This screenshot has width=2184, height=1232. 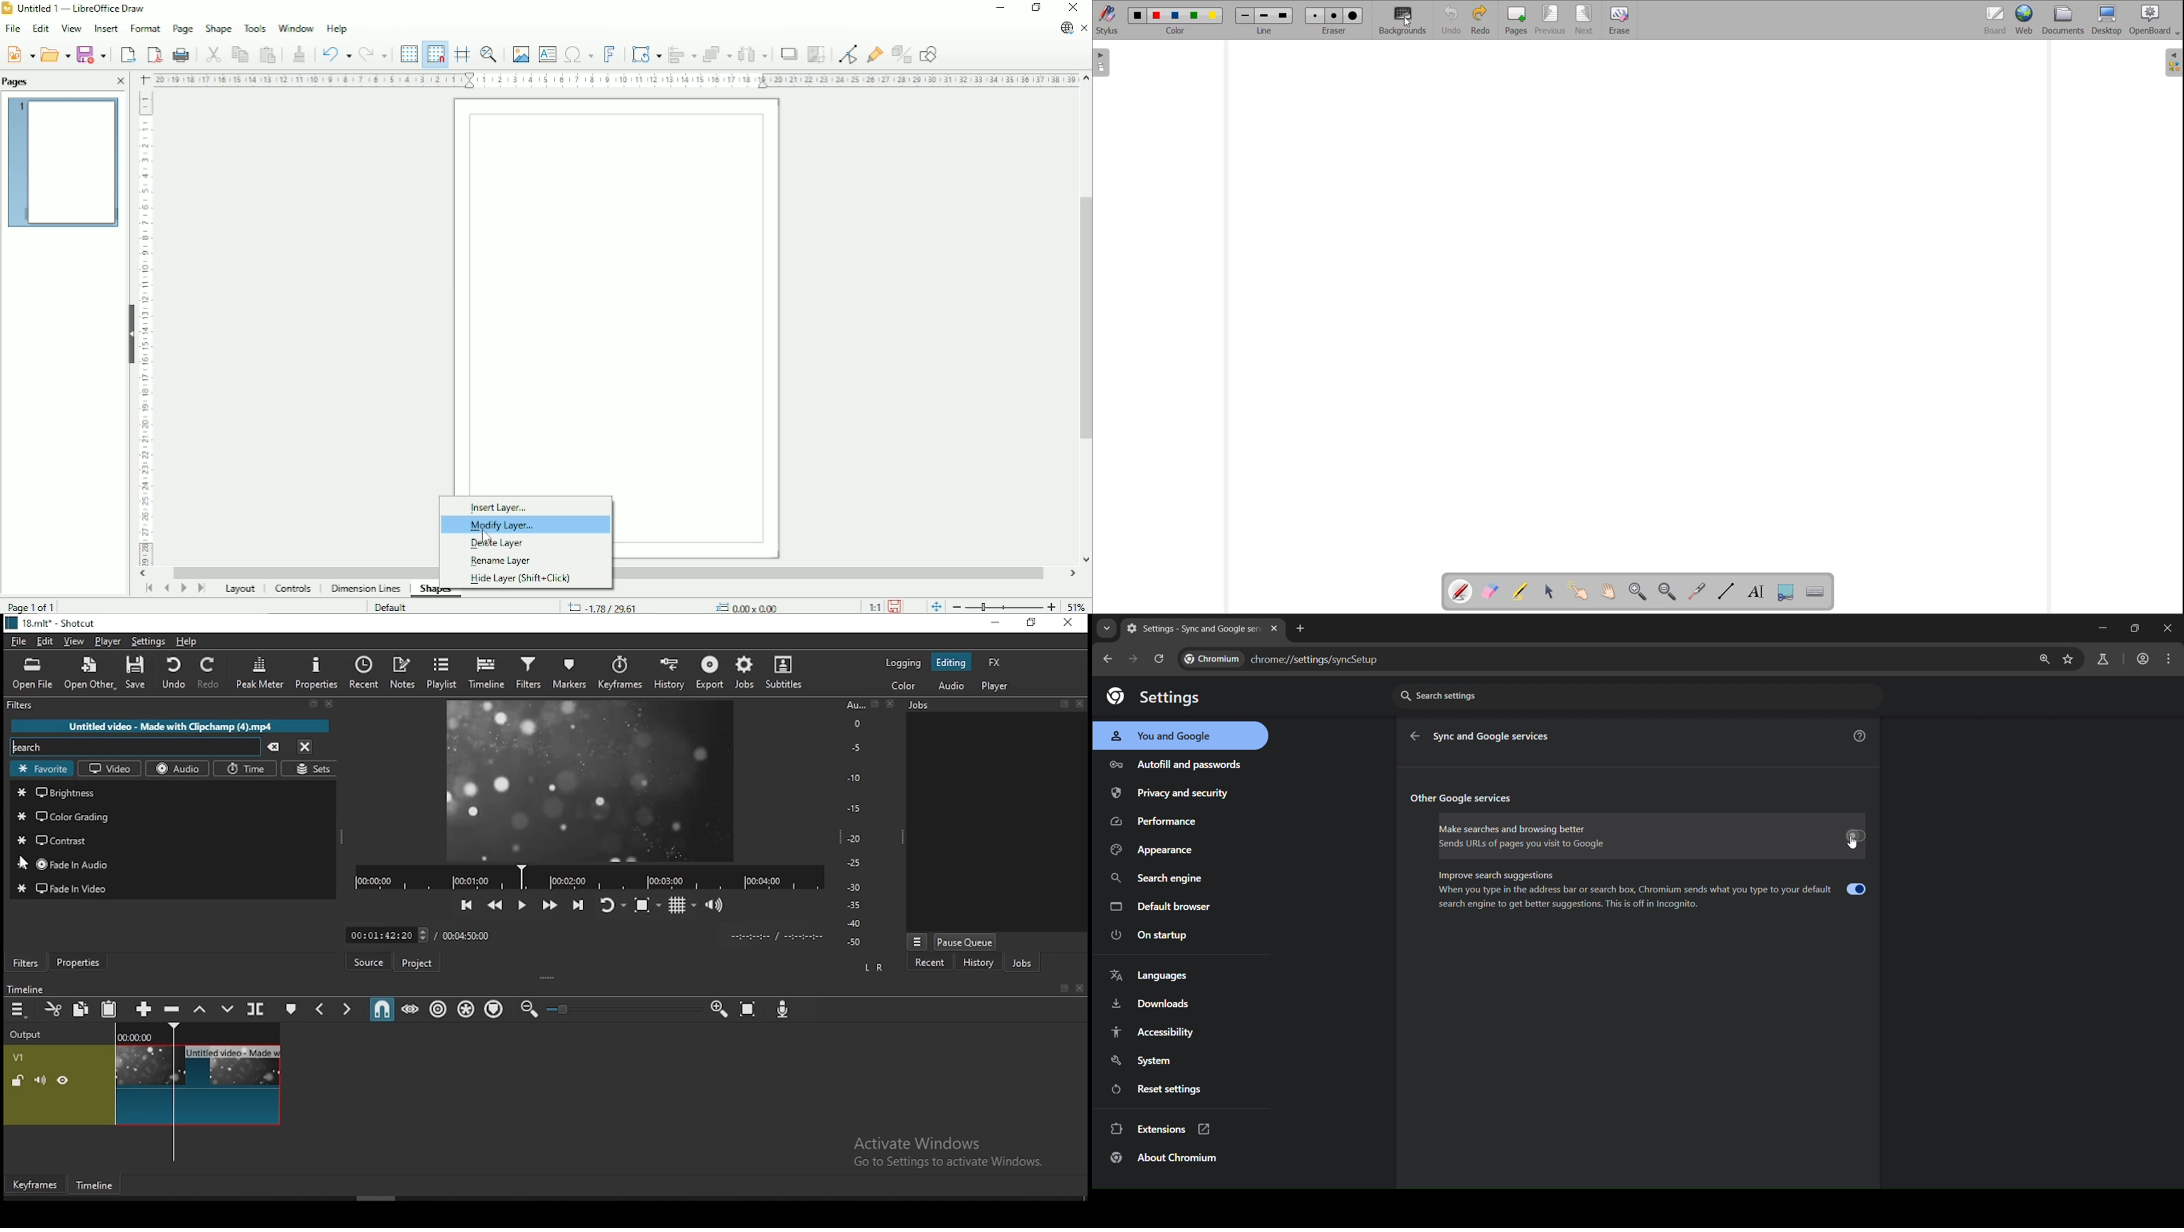 I want to click on Zoom Slider, so click(x=624, y=1010).